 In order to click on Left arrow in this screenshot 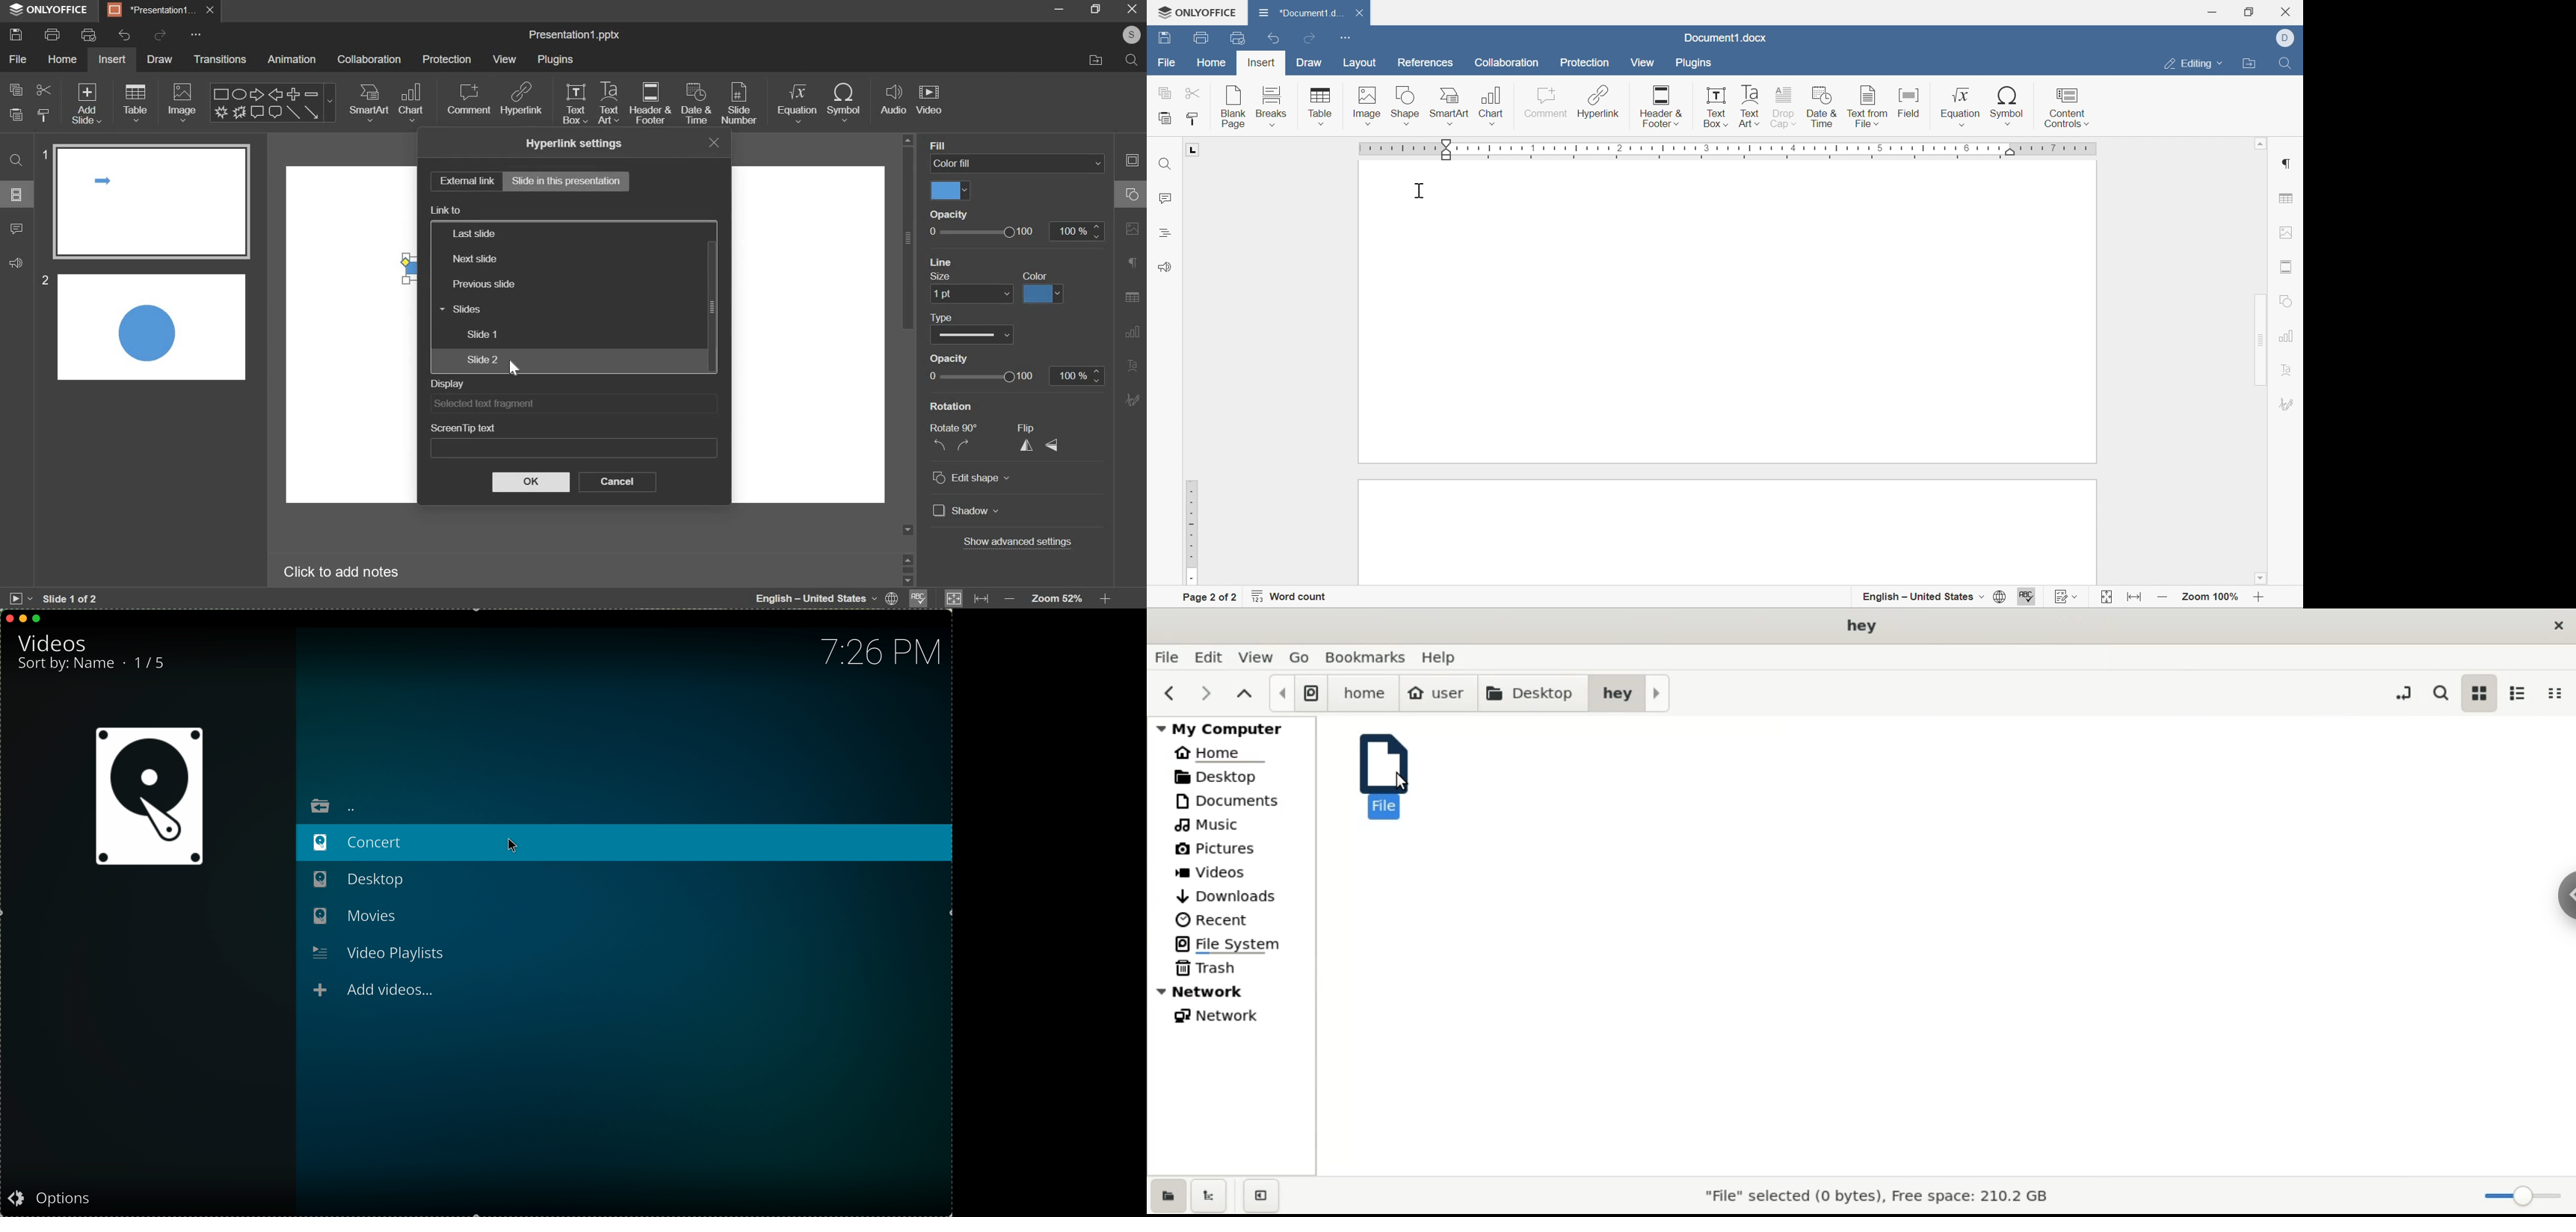, I will do `click(276, 94)`.